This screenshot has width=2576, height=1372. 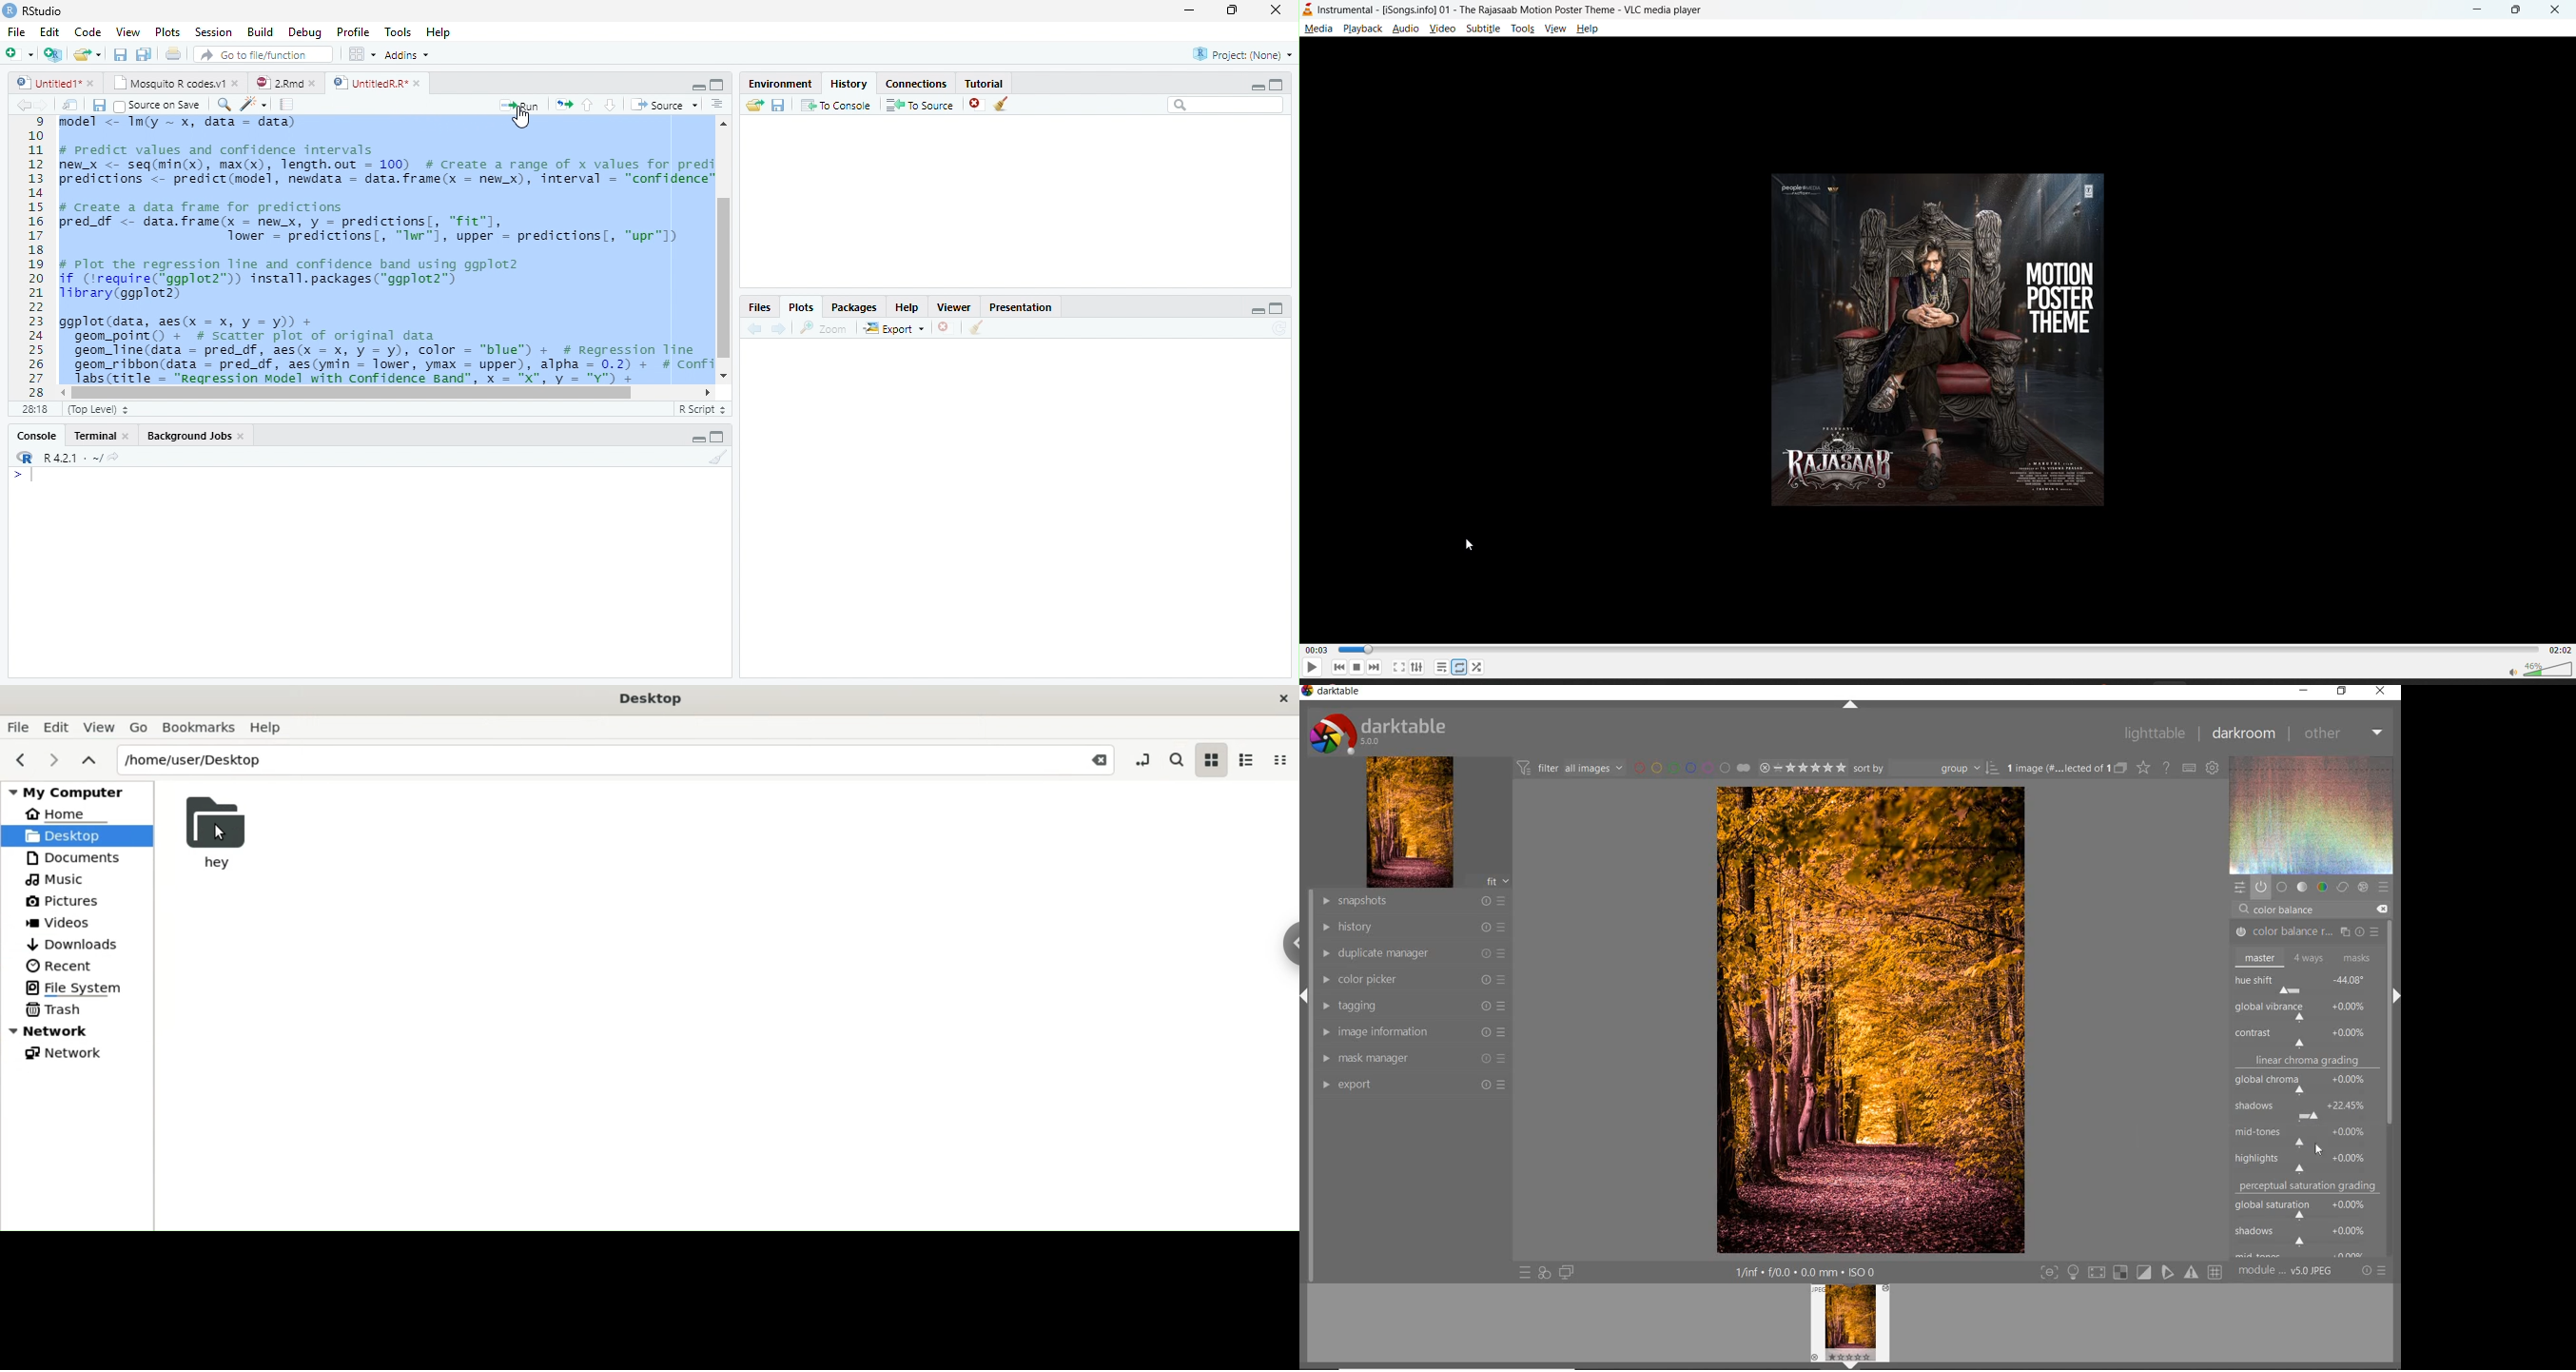 What do you see at coordinates (308, 34) in the screenshot?
I see `Debug` at bounding box center [308, 34].